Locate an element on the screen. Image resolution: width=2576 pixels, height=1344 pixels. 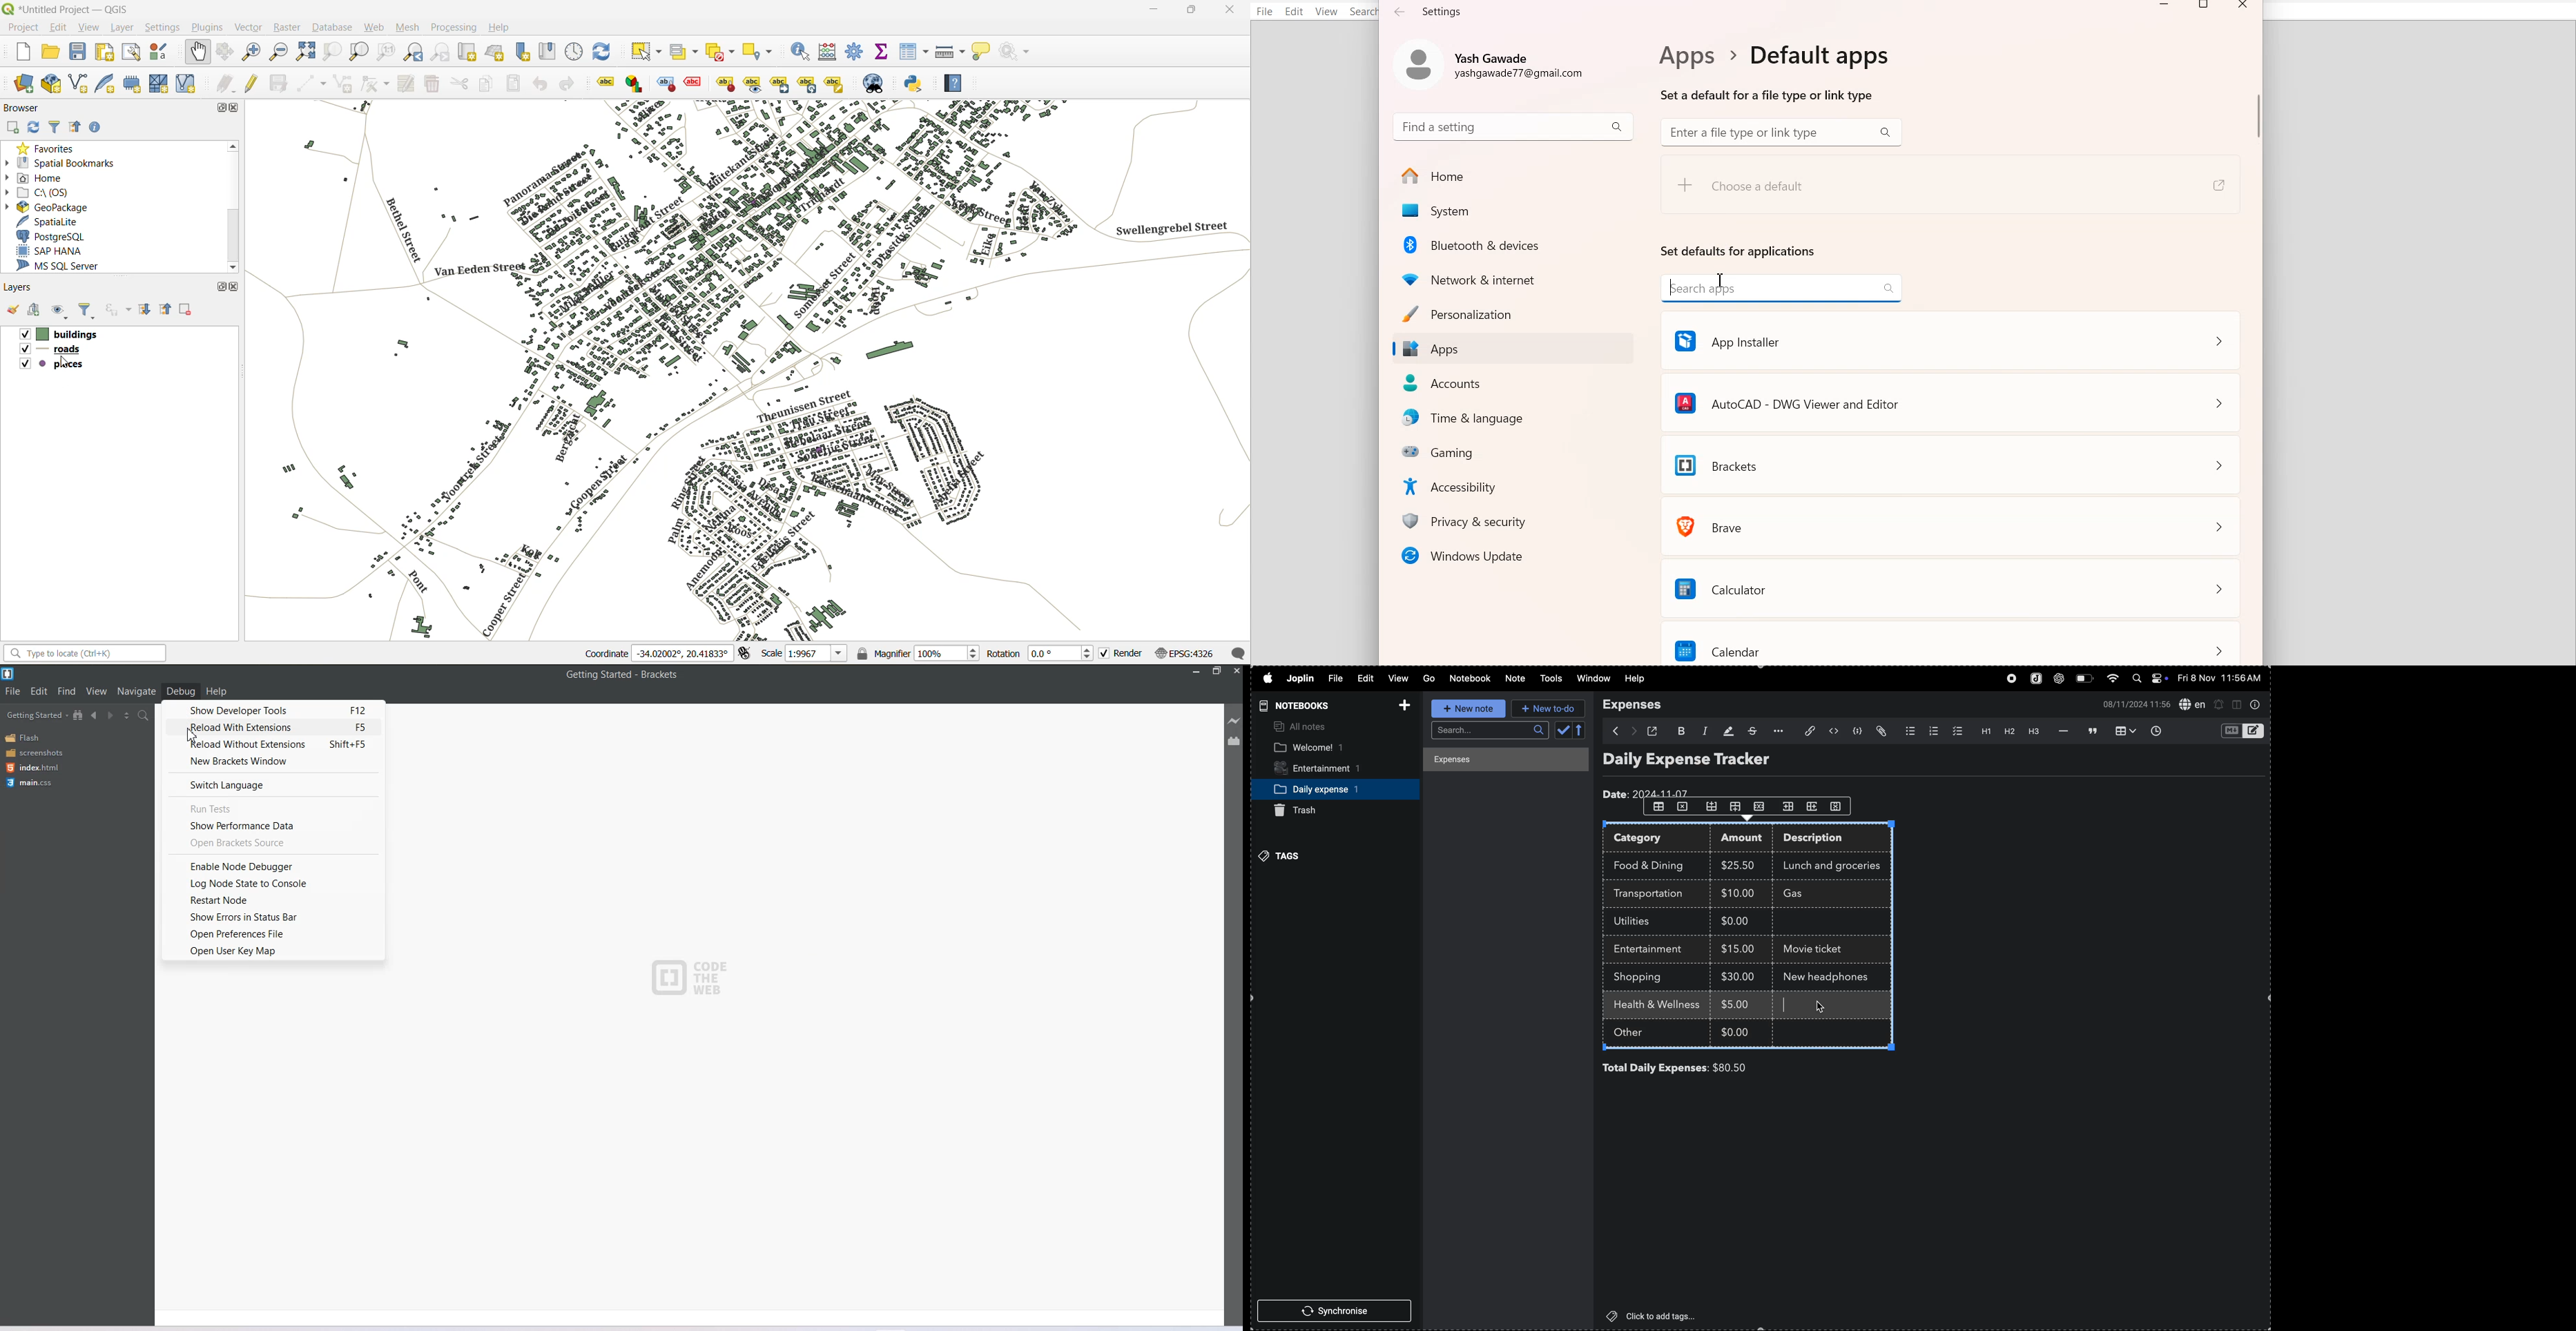
new 3d map is located at coordinates (493, 52).